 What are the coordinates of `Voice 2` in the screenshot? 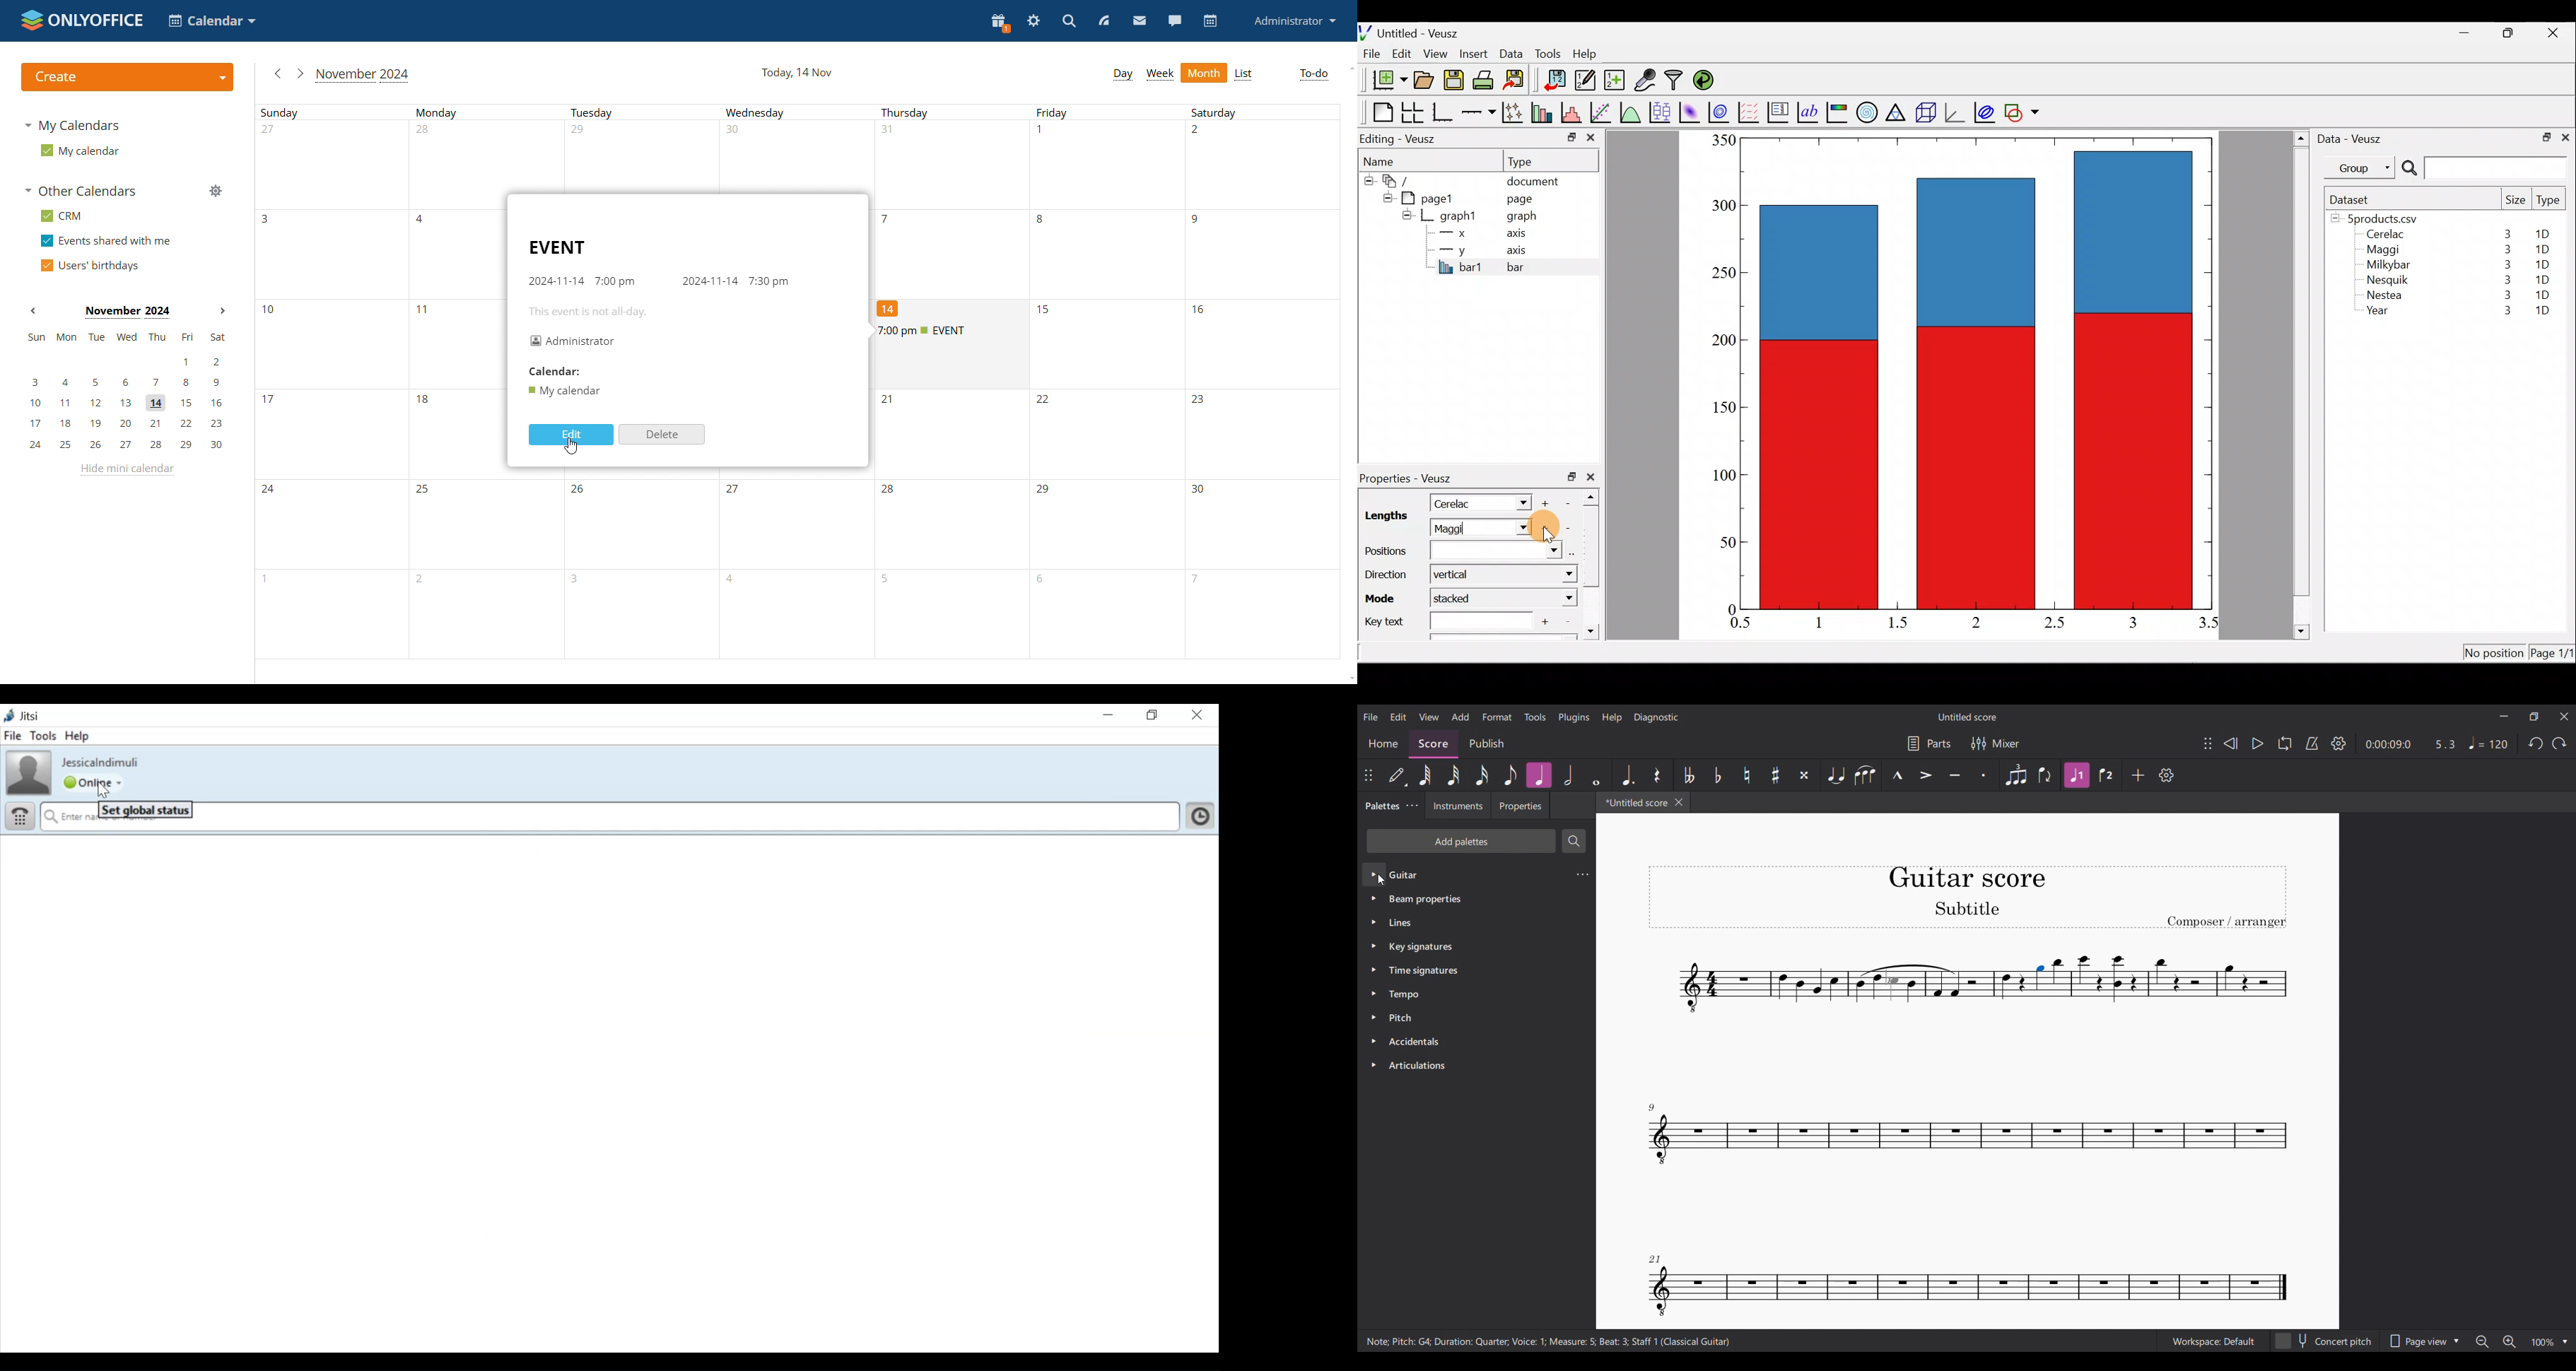 It's located at (2108, 775).